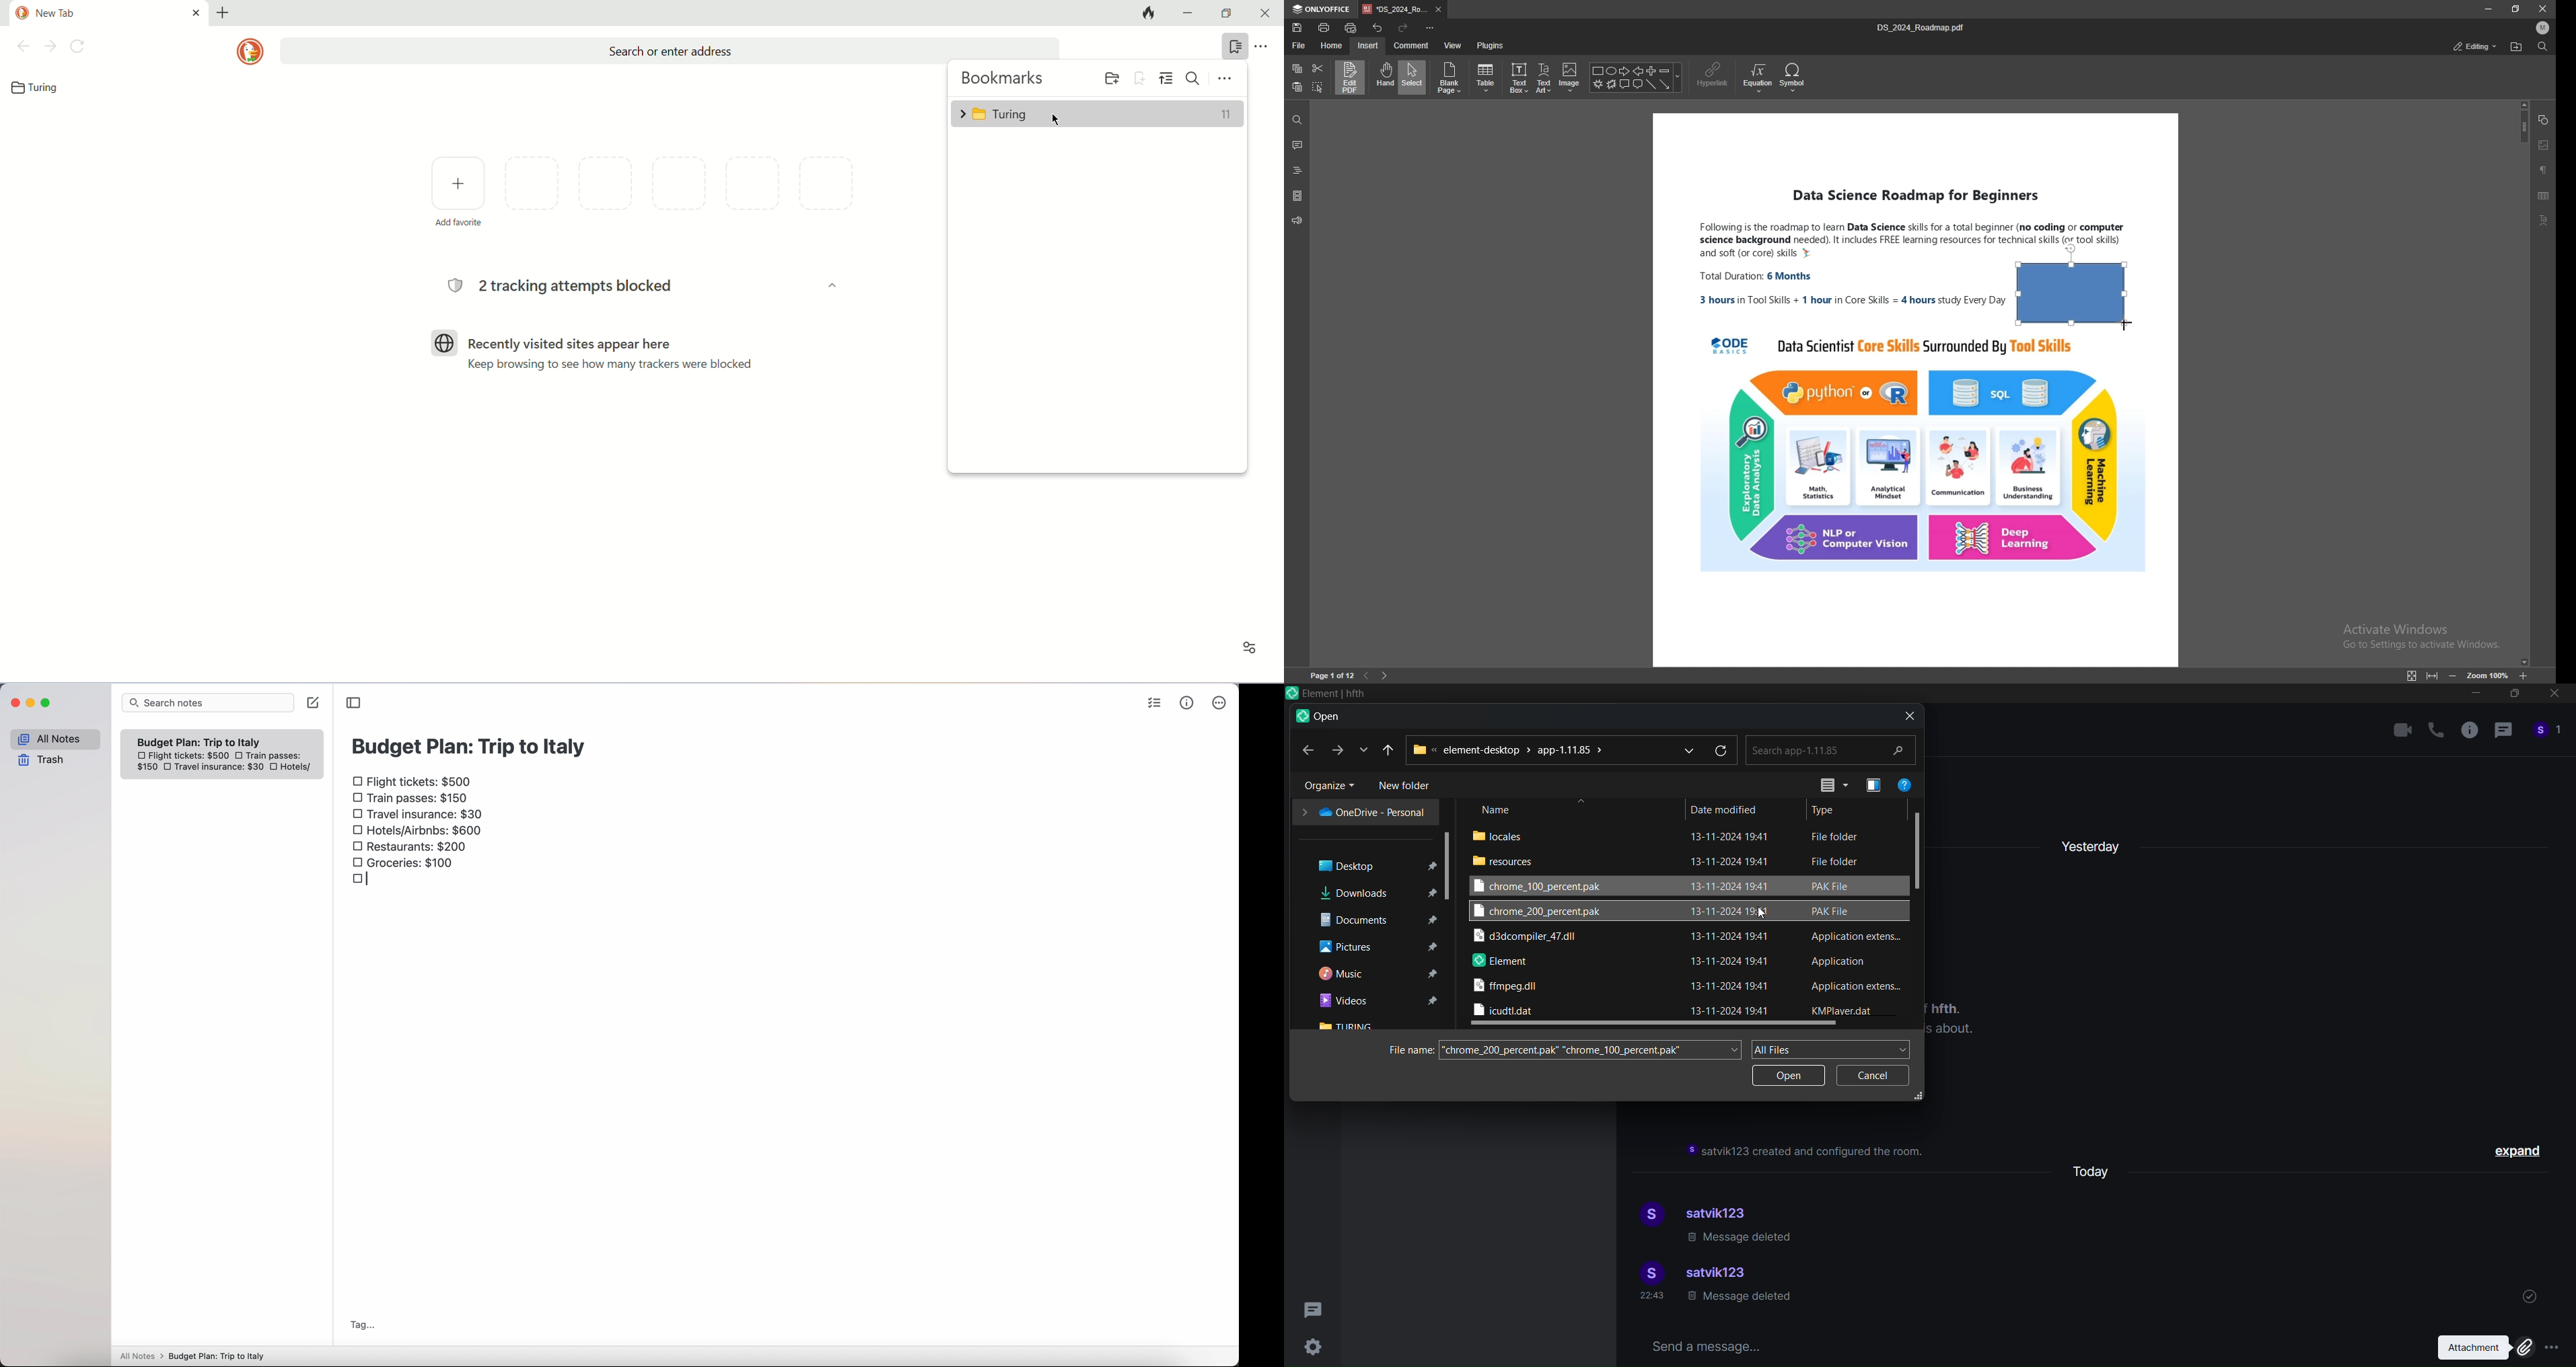  Describe the element at coordinates (2543, 28) in the screenshot. I see `profile` at that location.